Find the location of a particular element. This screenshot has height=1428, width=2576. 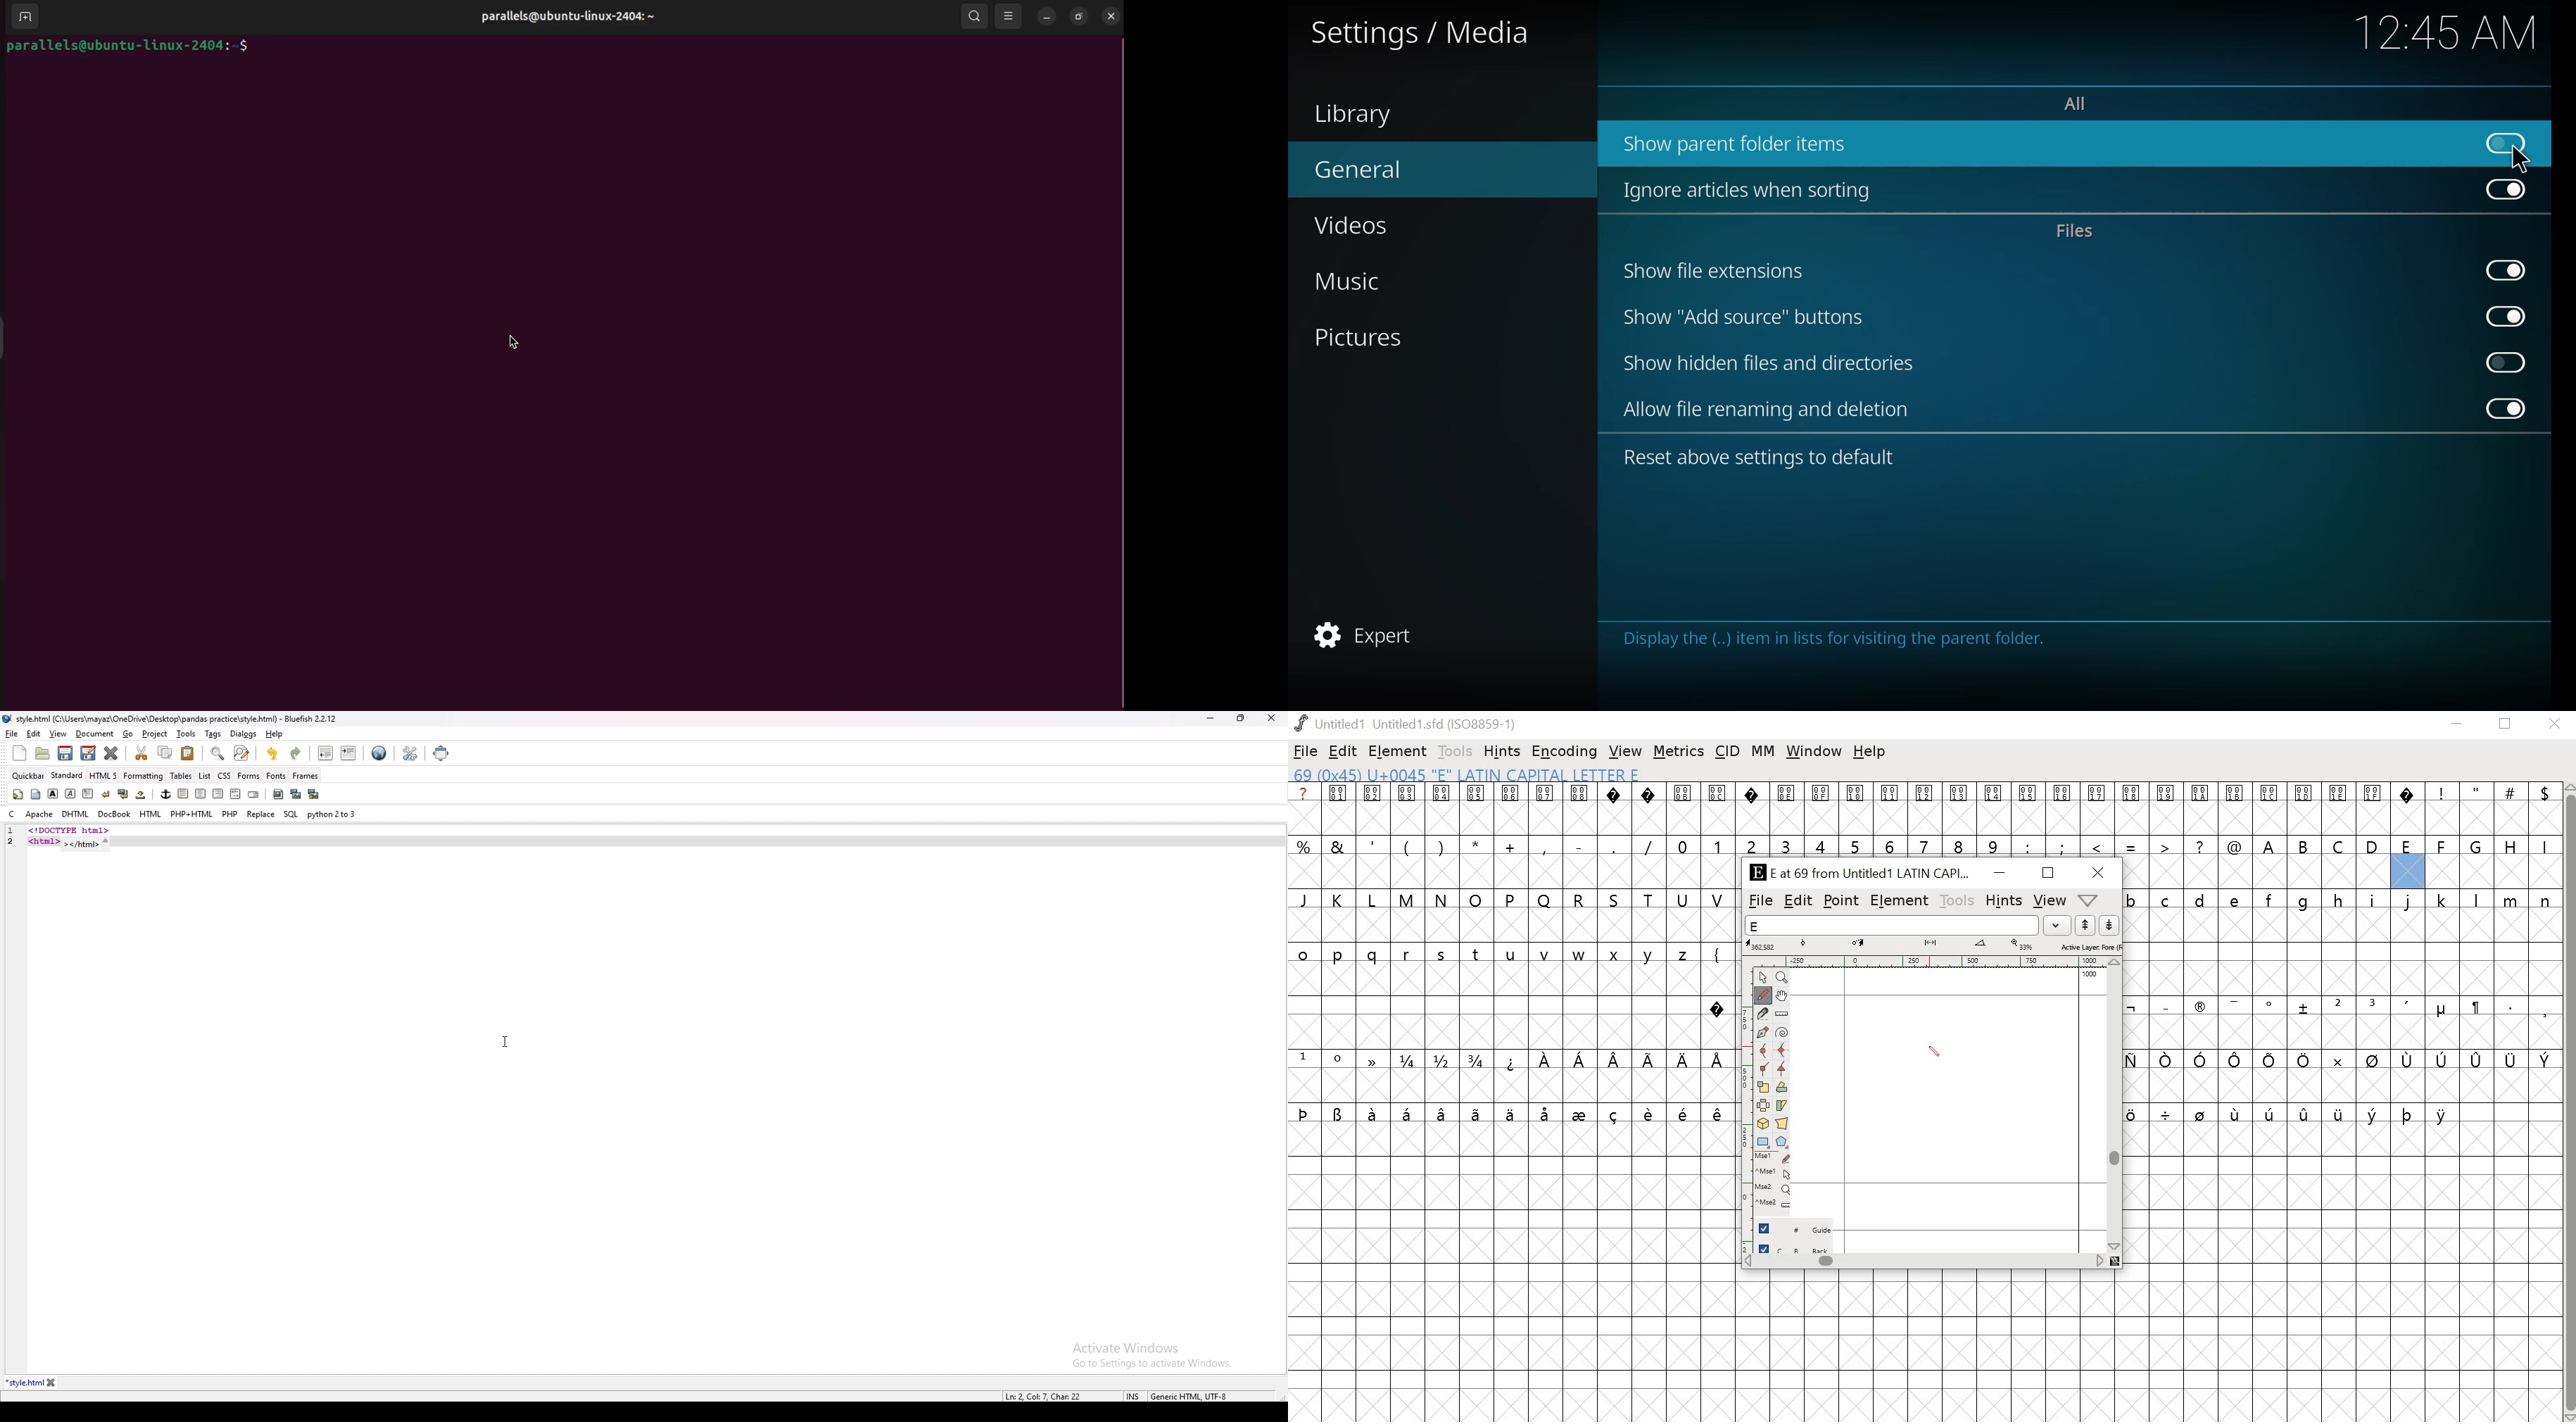

insert thumbnail is located at coordinates (295, 794).